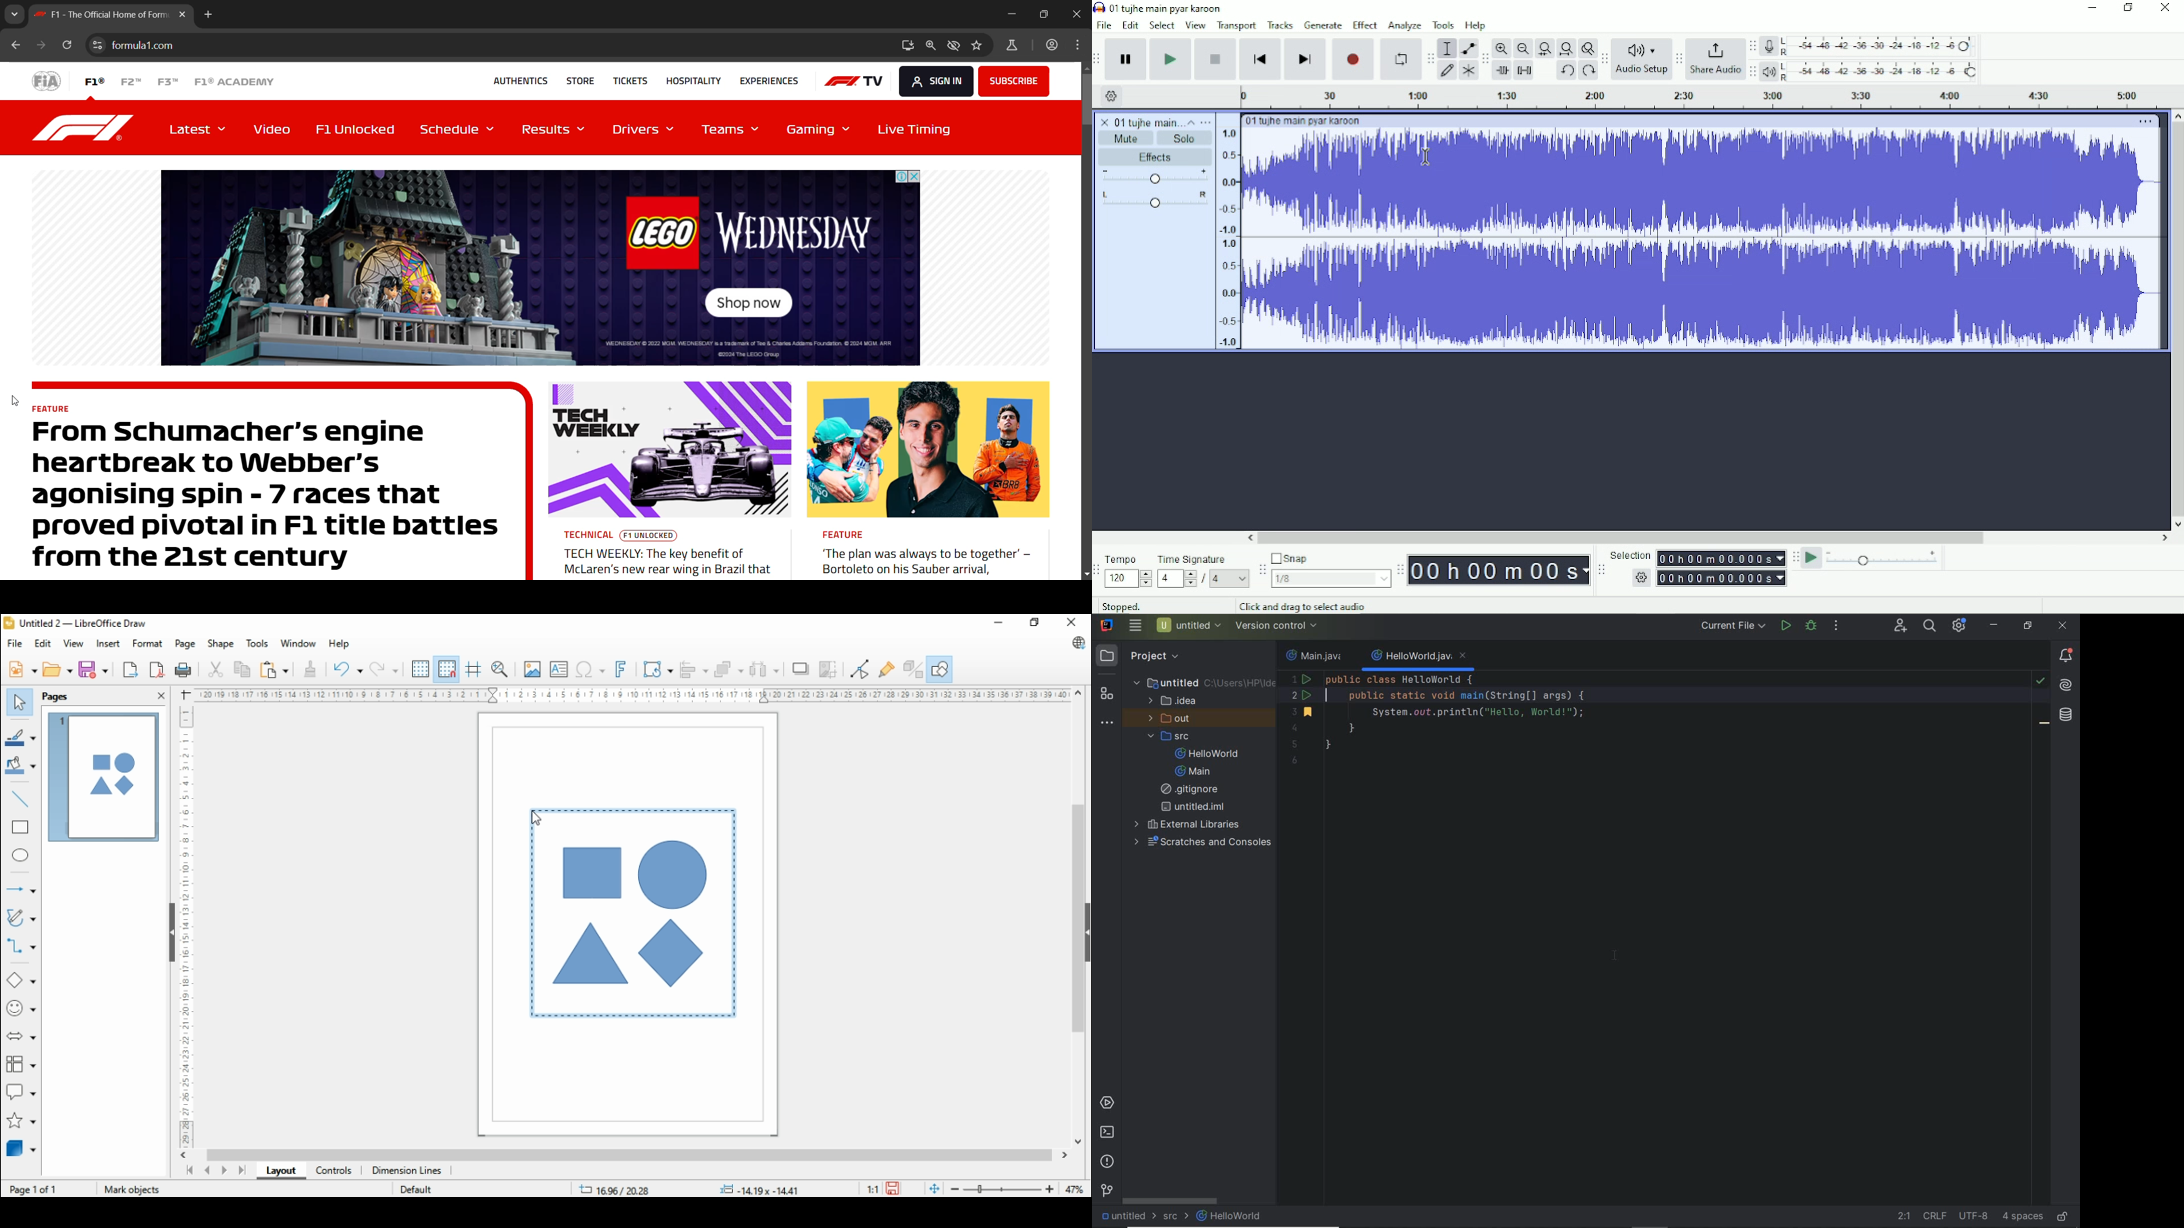  Describe the element at coordinates (1112, 97) in the screenshot. I see `Timeline options` at that location.